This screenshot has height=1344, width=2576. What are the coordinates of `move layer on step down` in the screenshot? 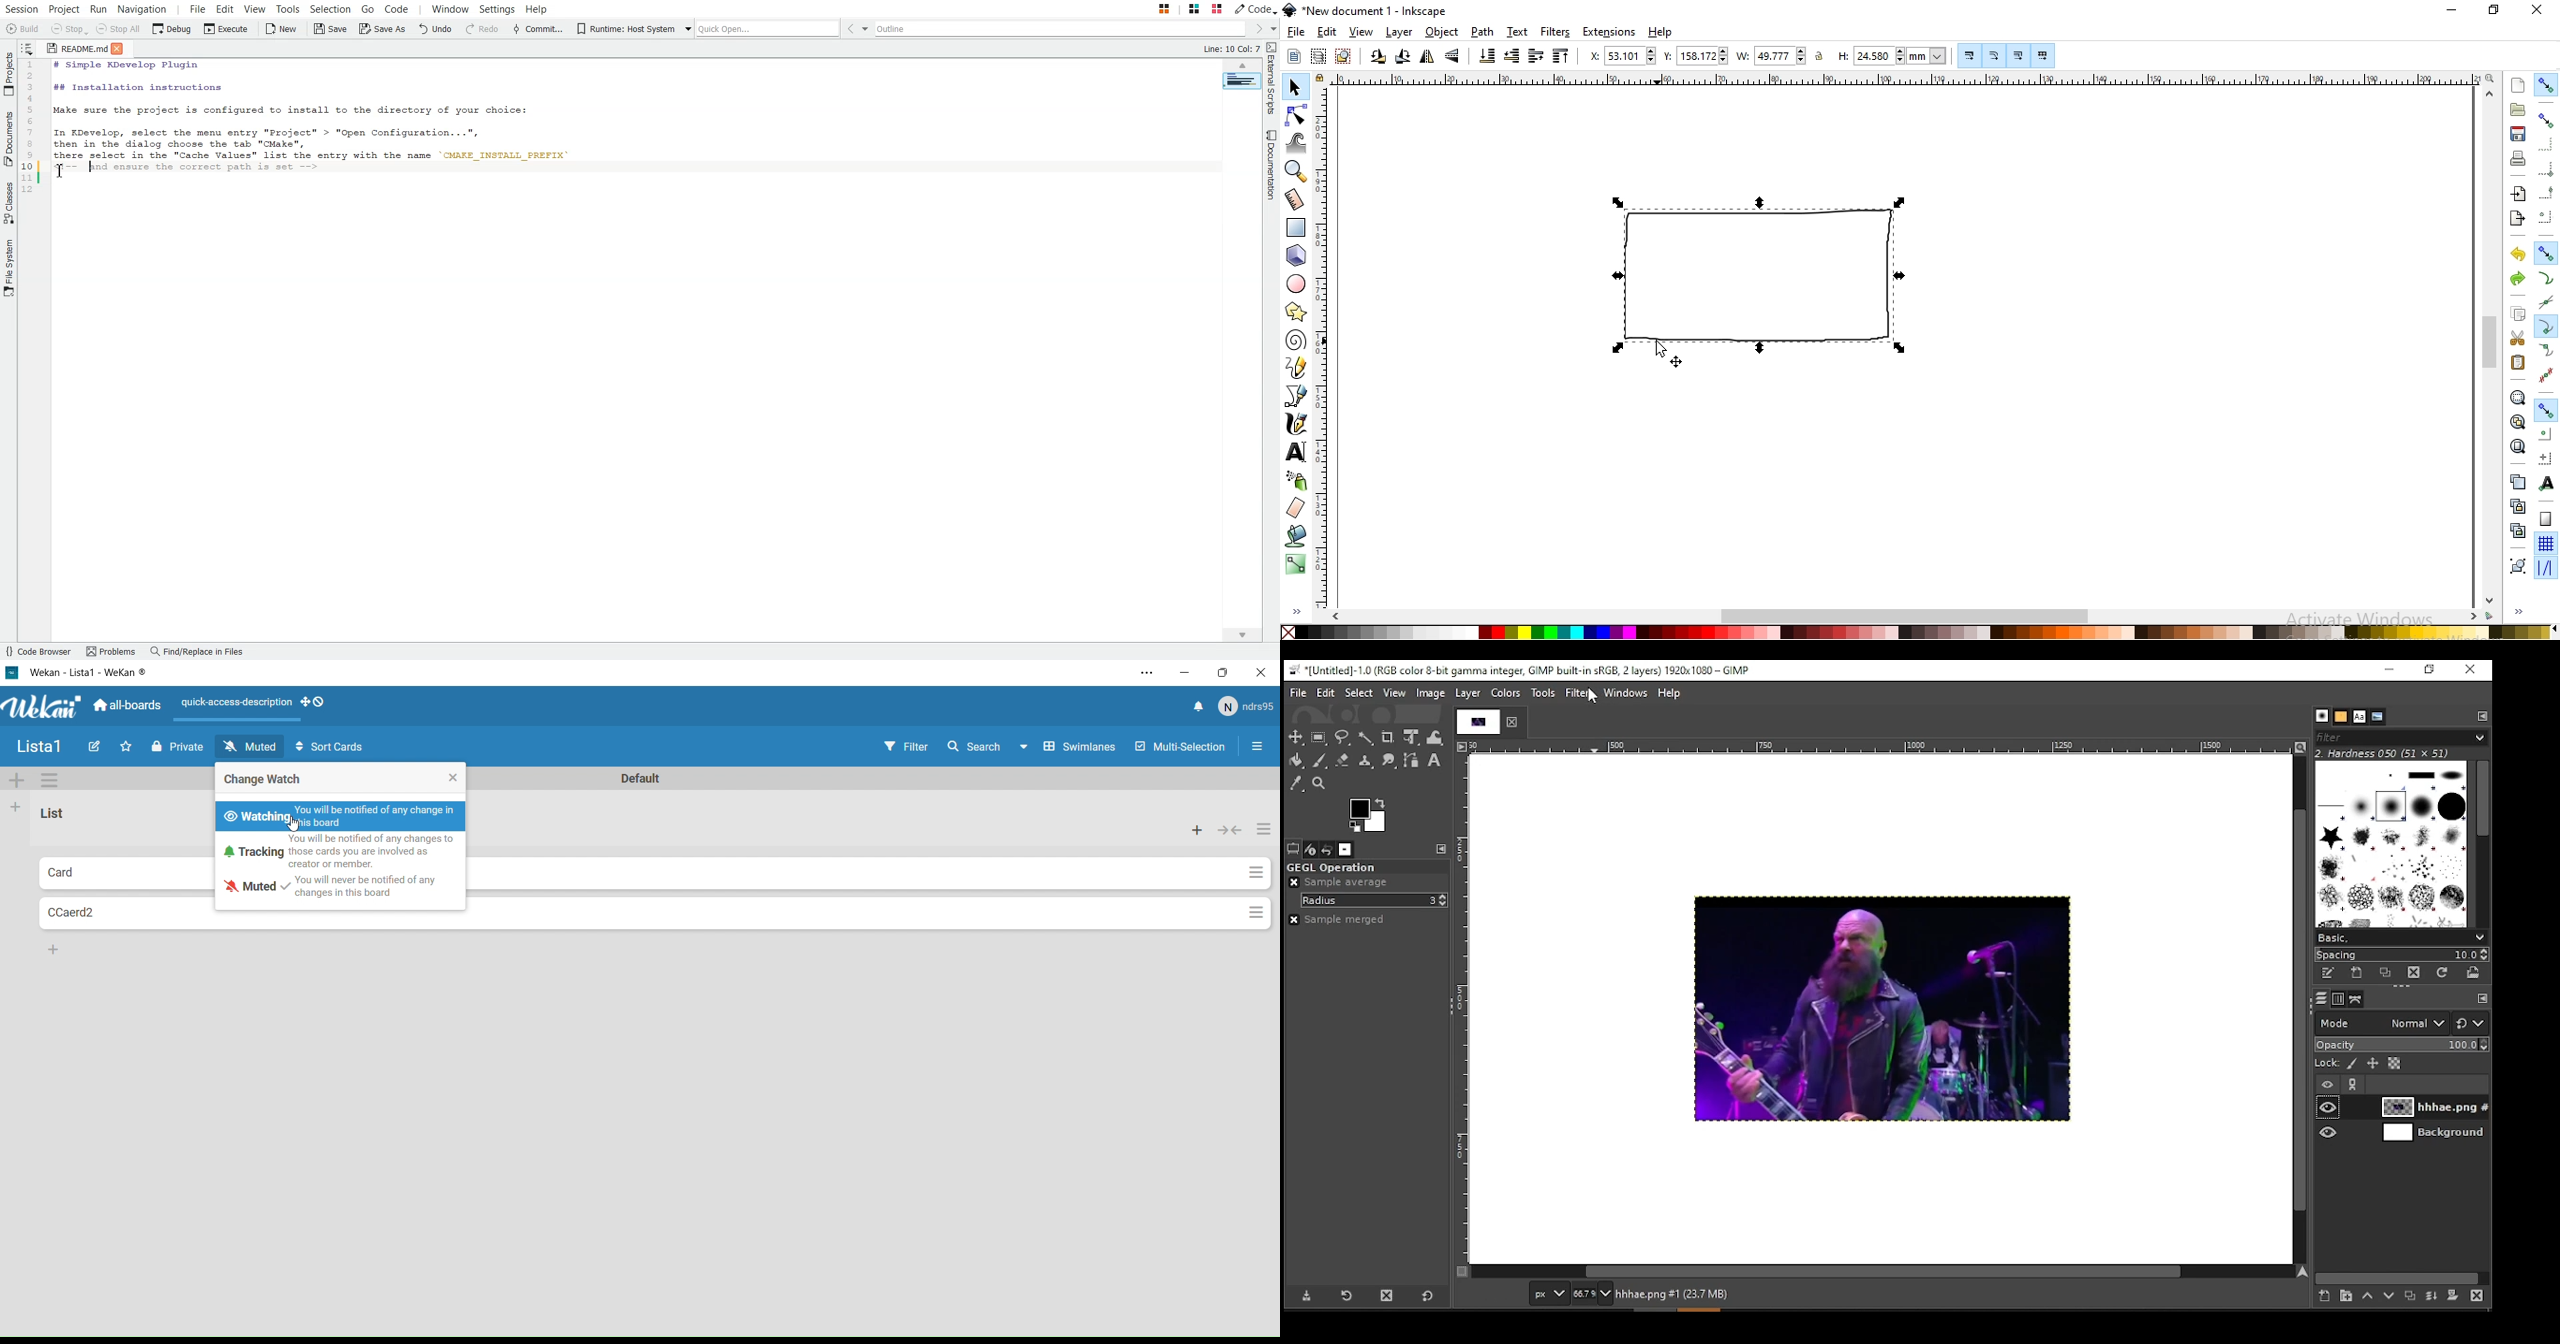 It's located at (2393, 1296).